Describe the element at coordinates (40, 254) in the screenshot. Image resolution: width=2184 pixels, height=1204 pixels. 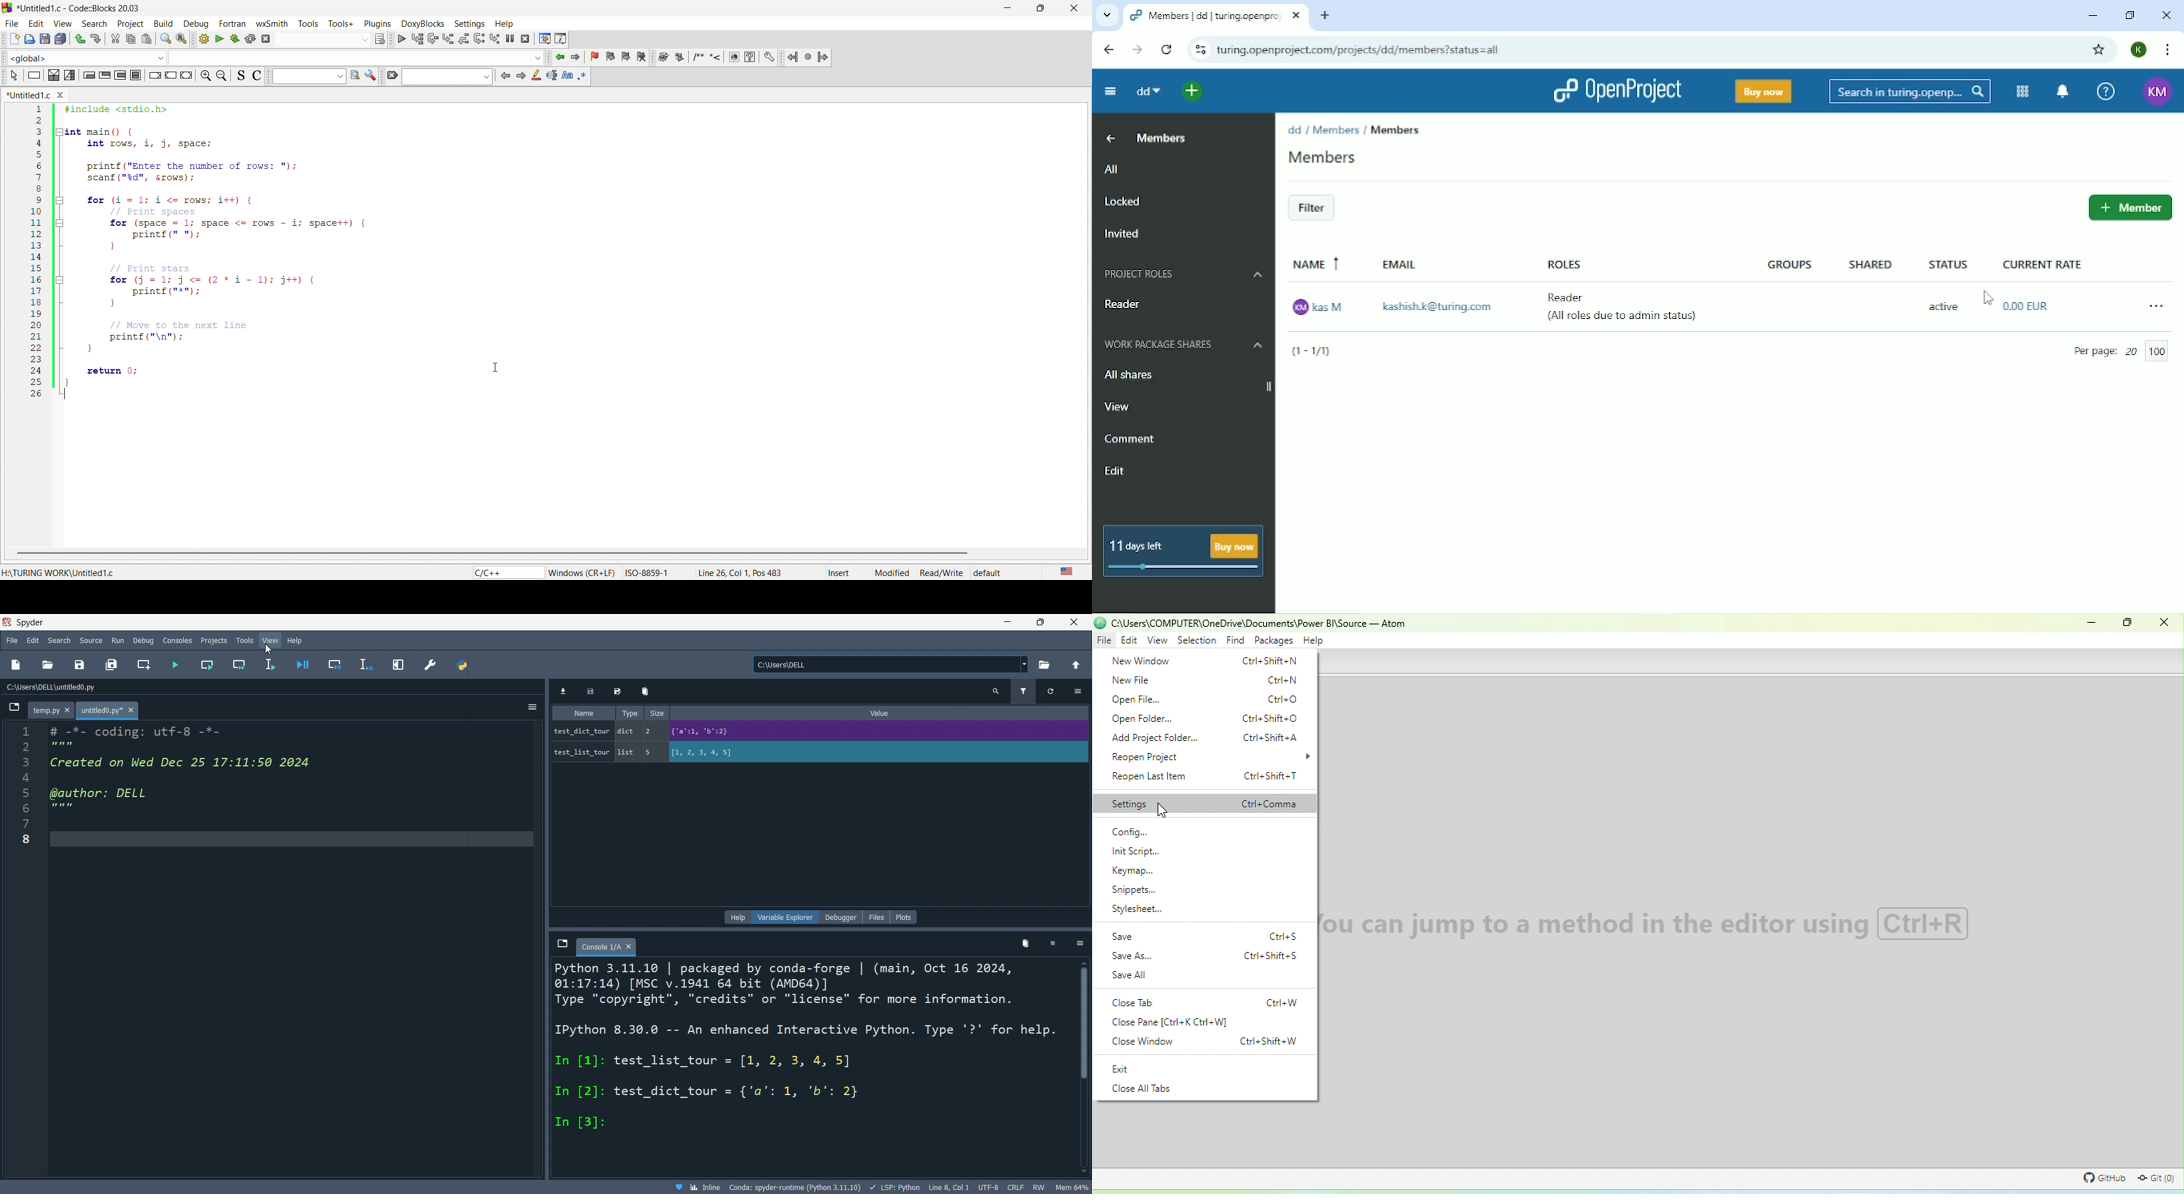
I see `line number` at that location.